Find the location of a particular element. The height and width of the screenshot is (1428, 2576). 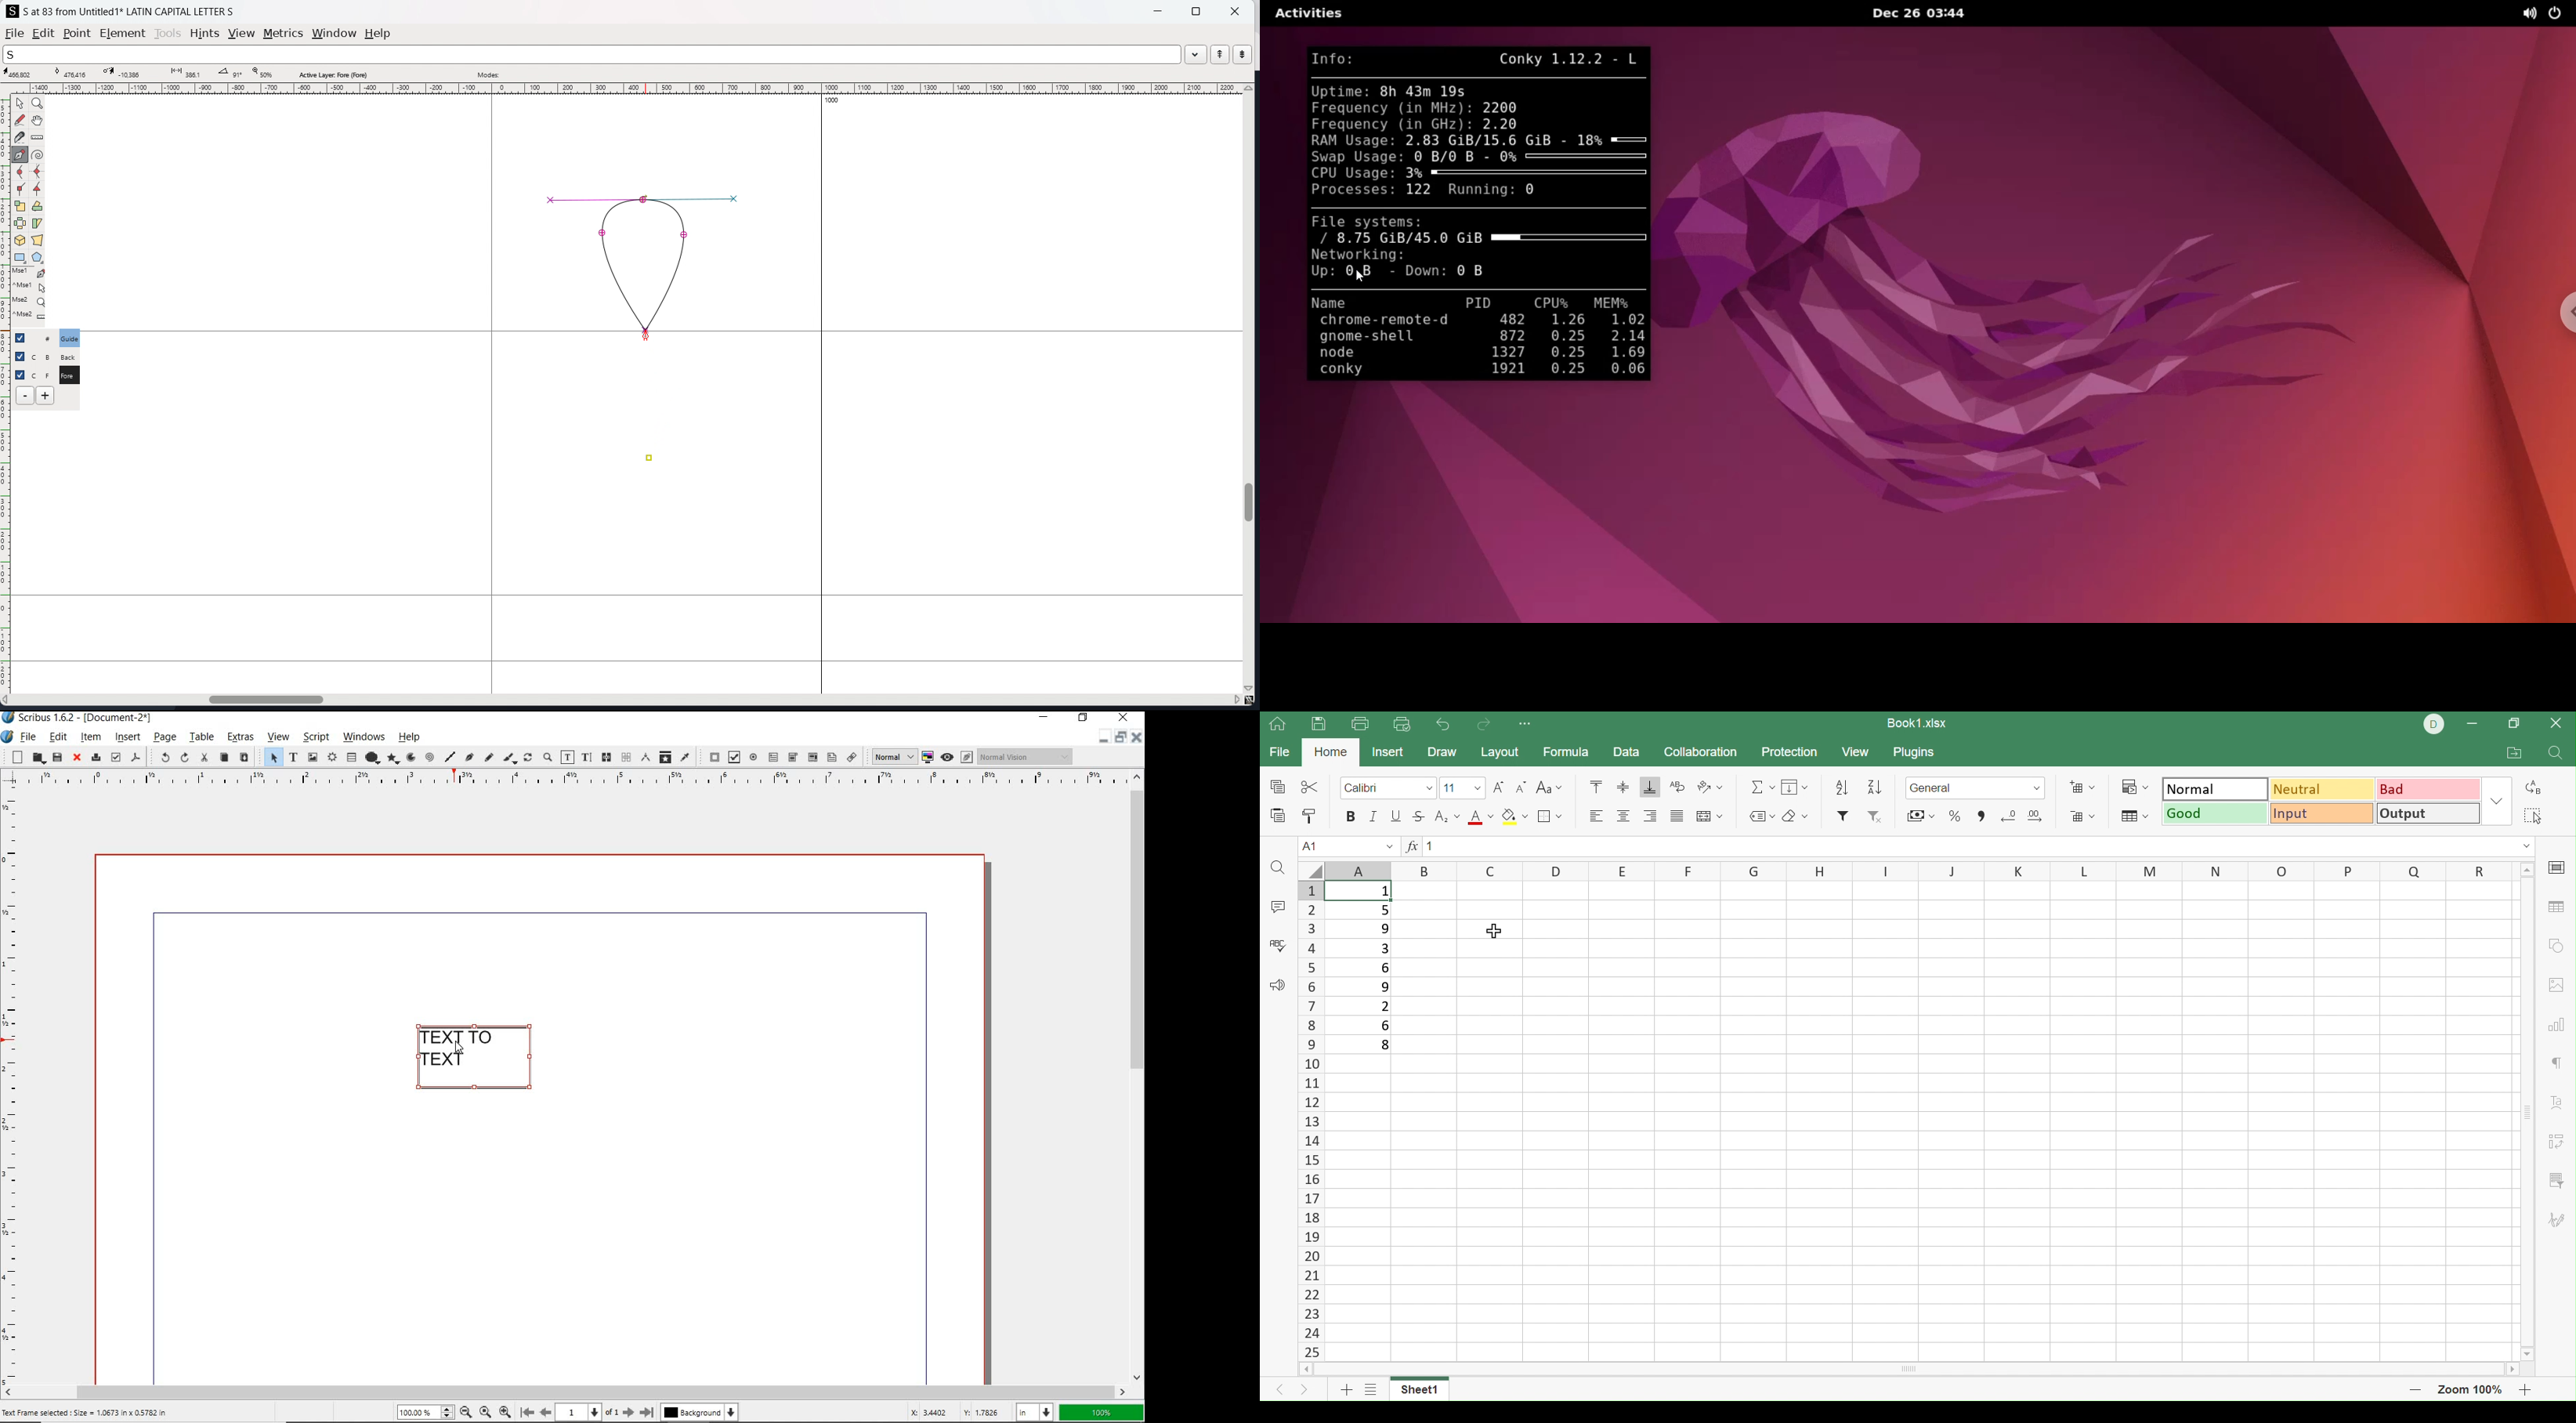

element is located at coordinates (123, 34).